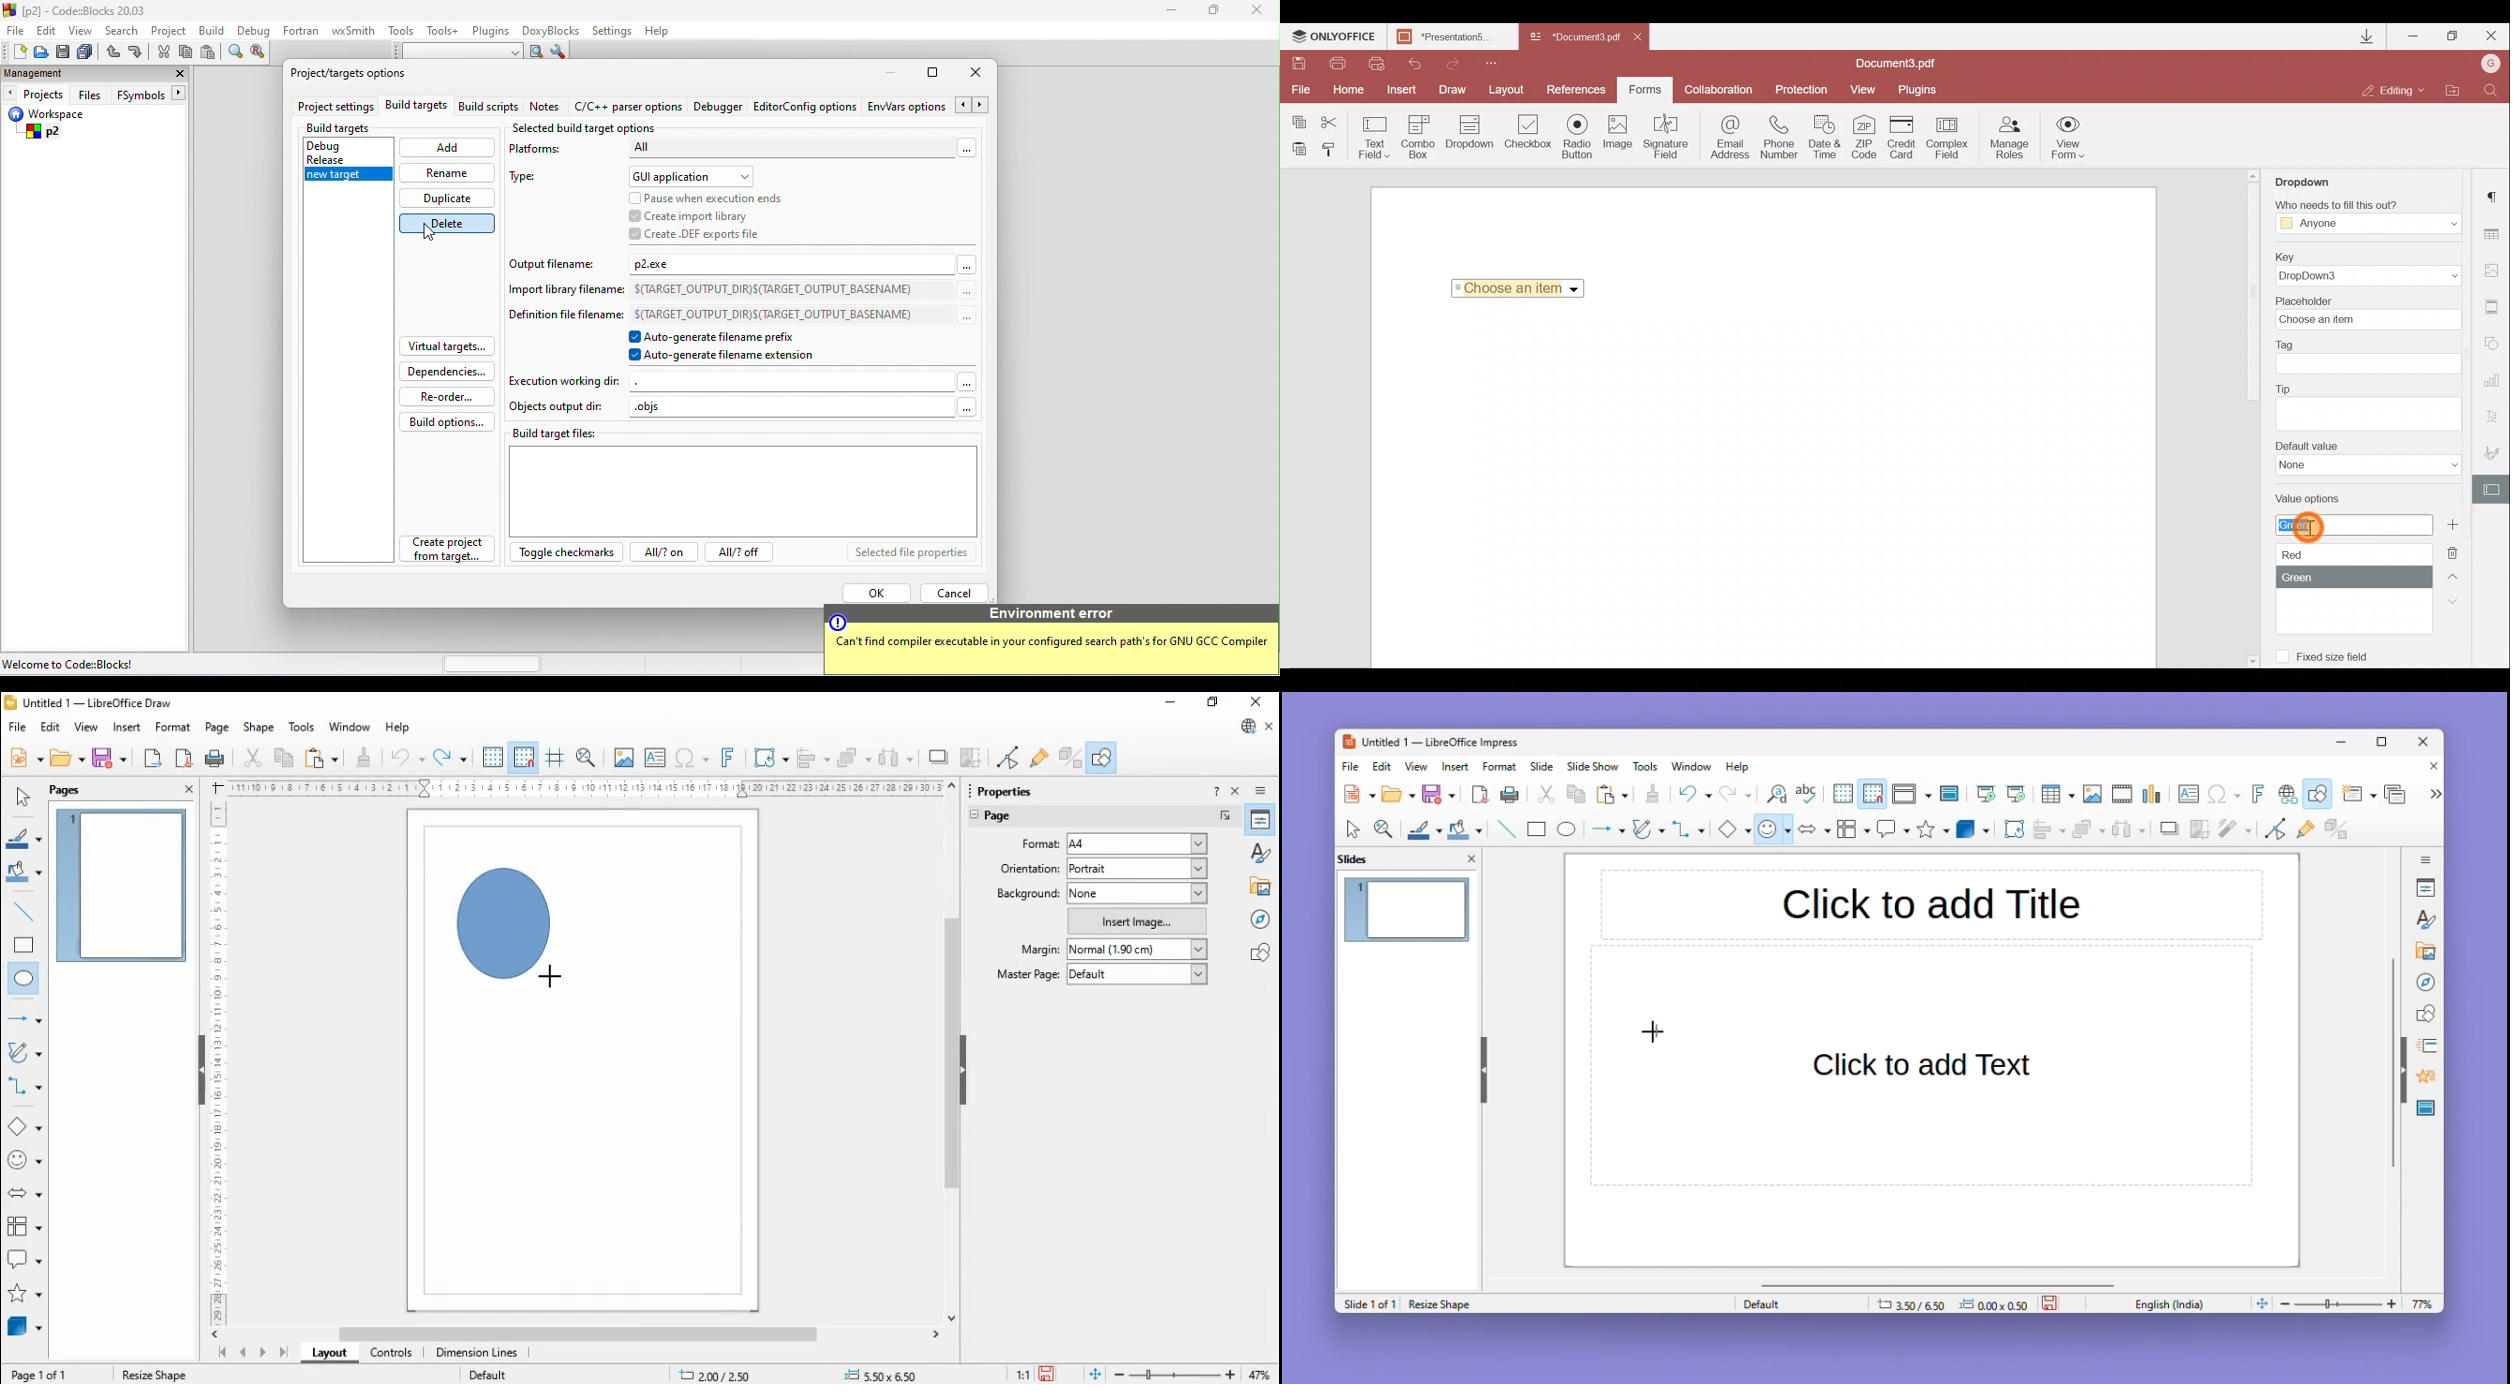  What do you see at coordinates (2426, 1012) in the screenshot?
I see `shapes` at bounding box center [2426, 1012].